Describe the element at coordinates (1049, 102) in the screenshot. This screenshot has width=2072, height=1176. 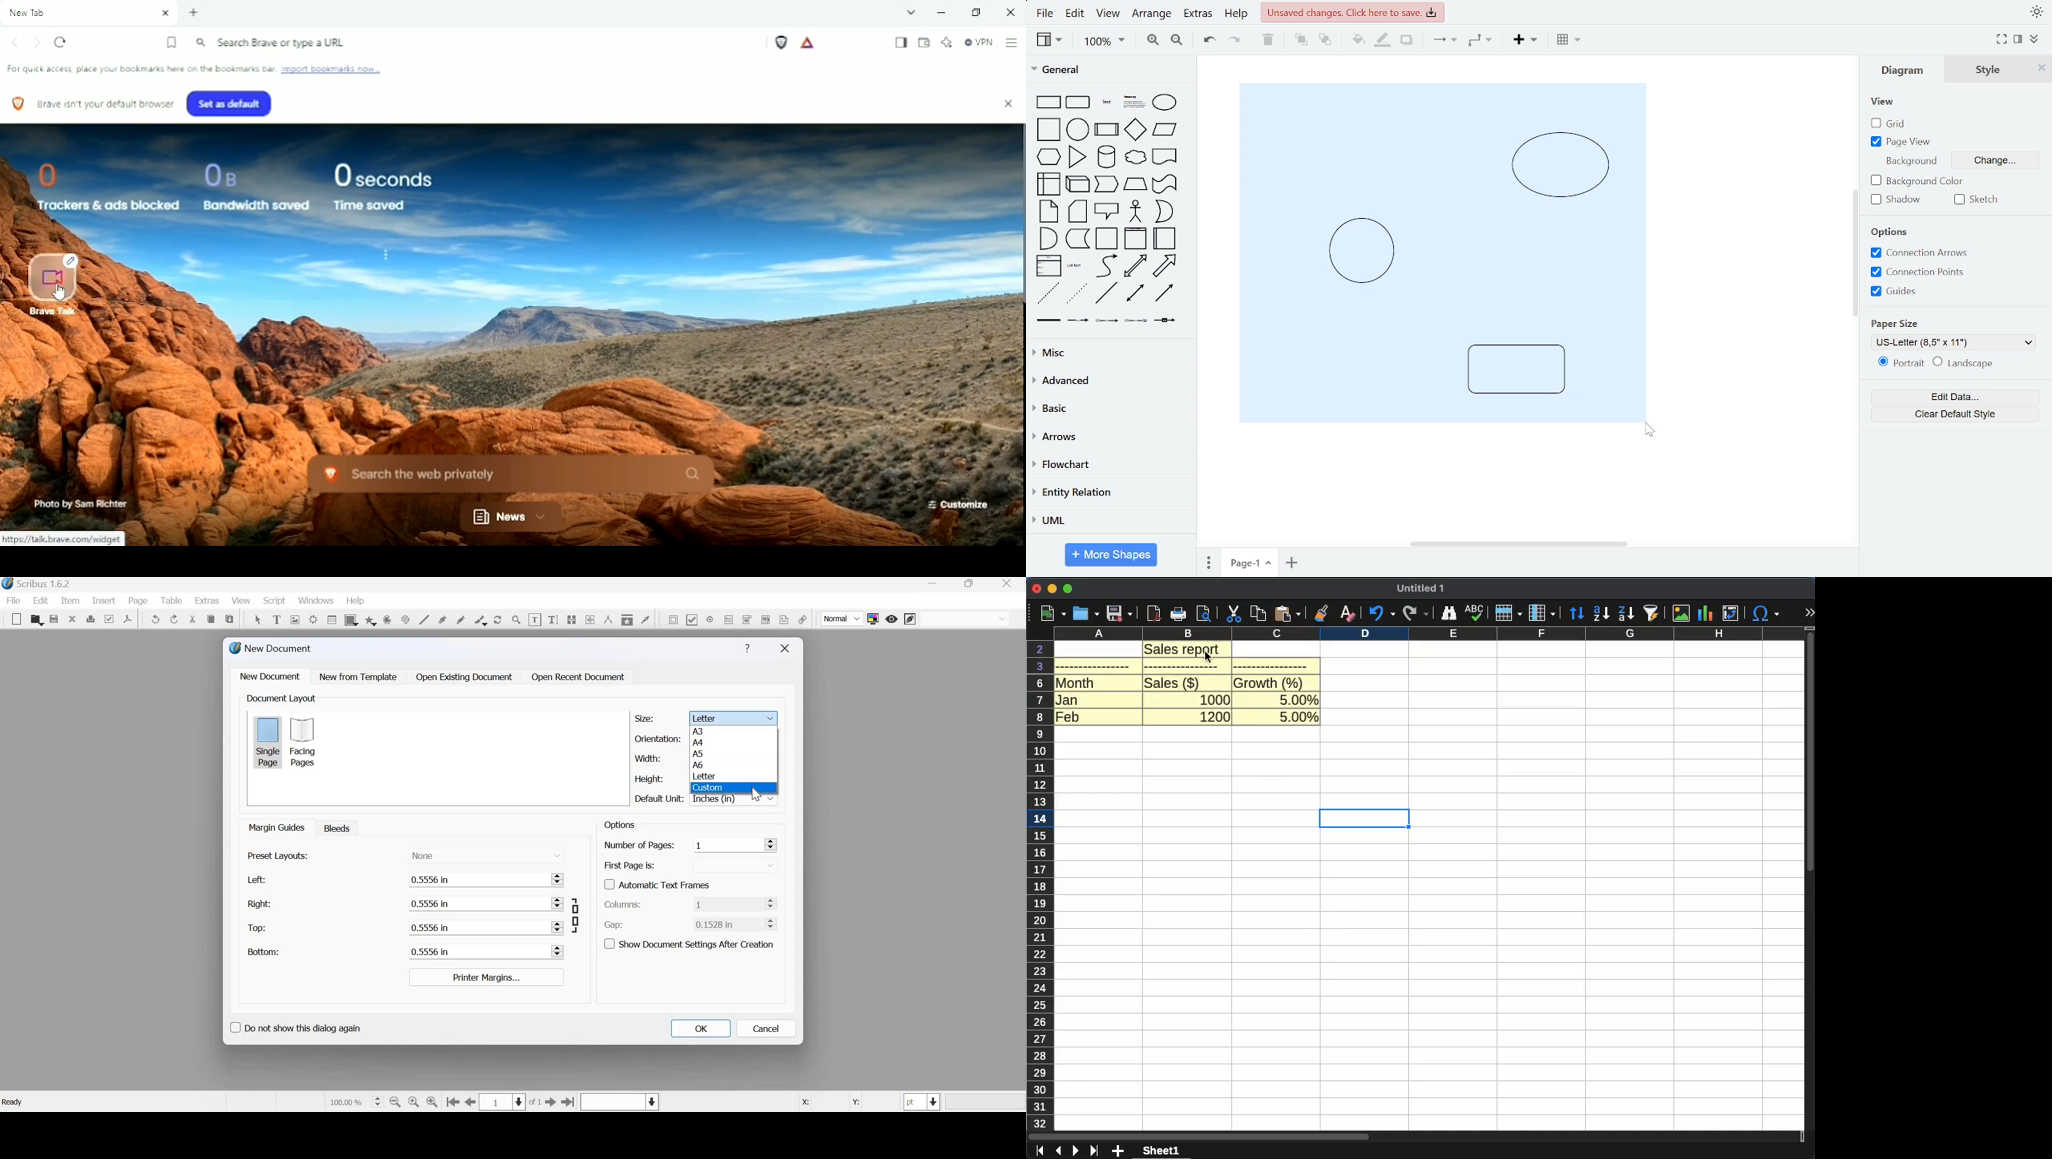
I see `rectangle` at that location.